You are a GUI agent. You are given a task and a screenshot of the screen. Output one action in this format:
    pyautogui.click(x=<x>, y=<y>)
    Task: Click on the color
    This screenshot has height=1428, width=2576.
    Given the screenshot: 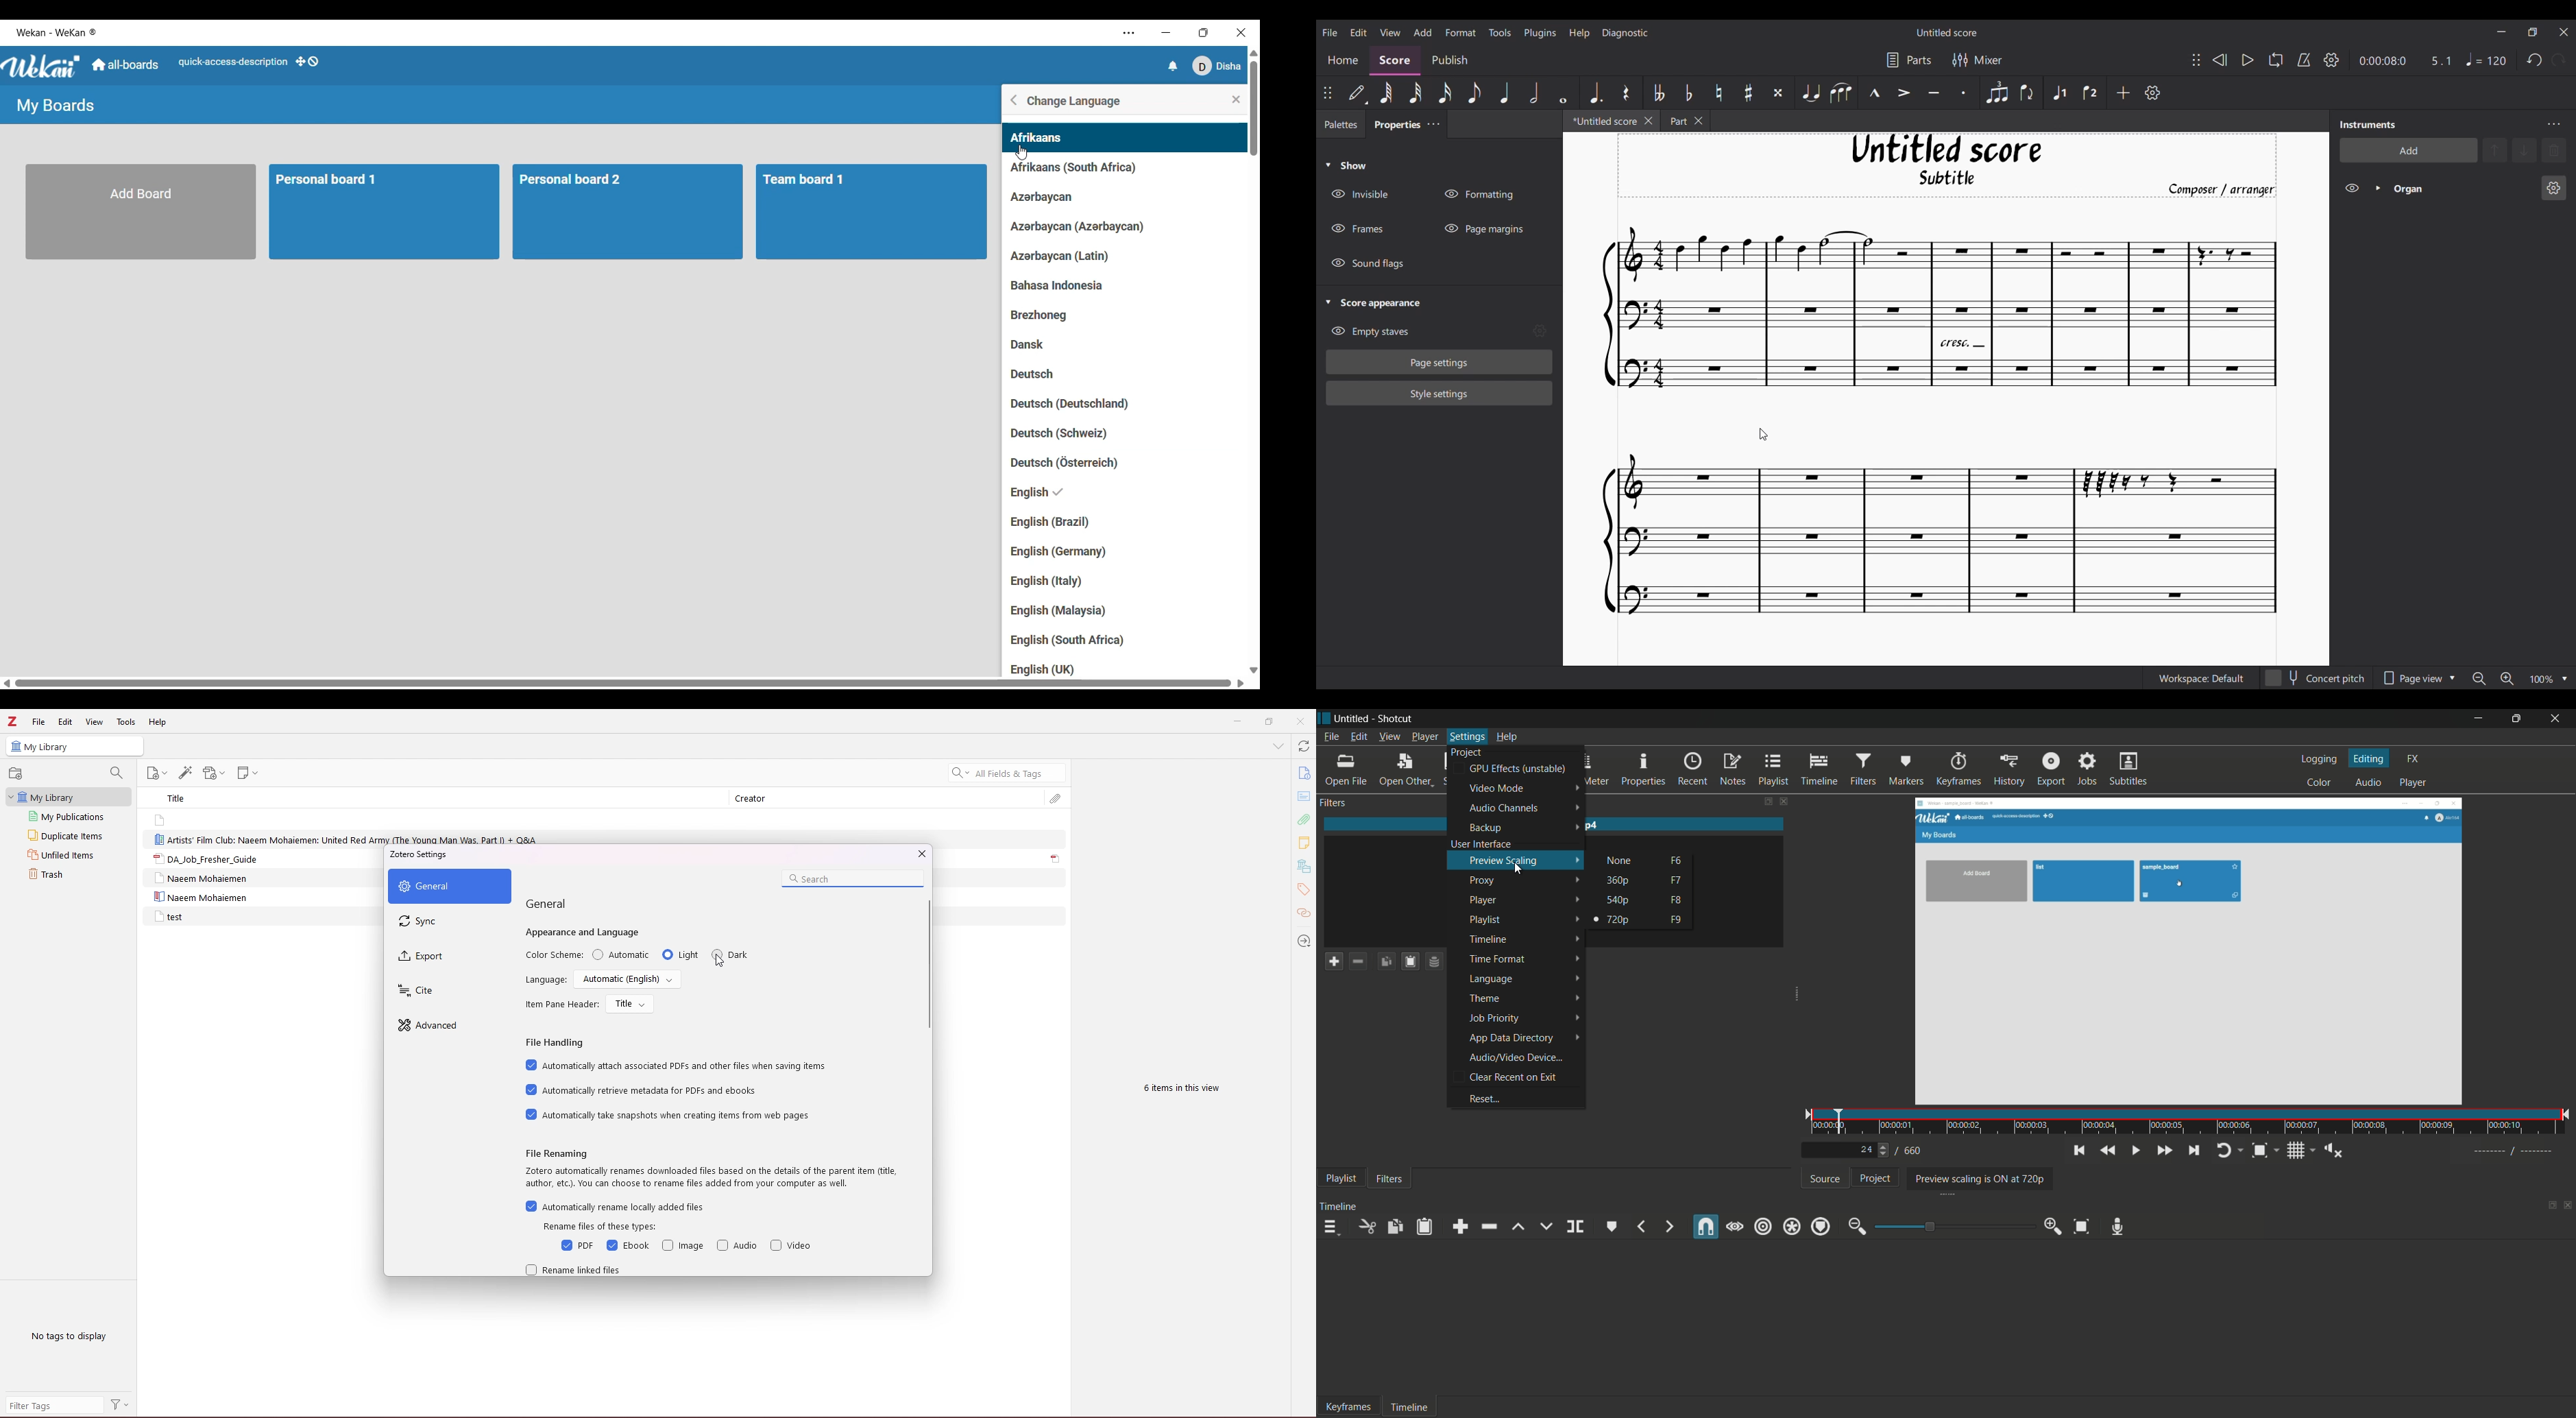 What is the action you would take?
    pyautogui.click(x=2320, y=783)
    